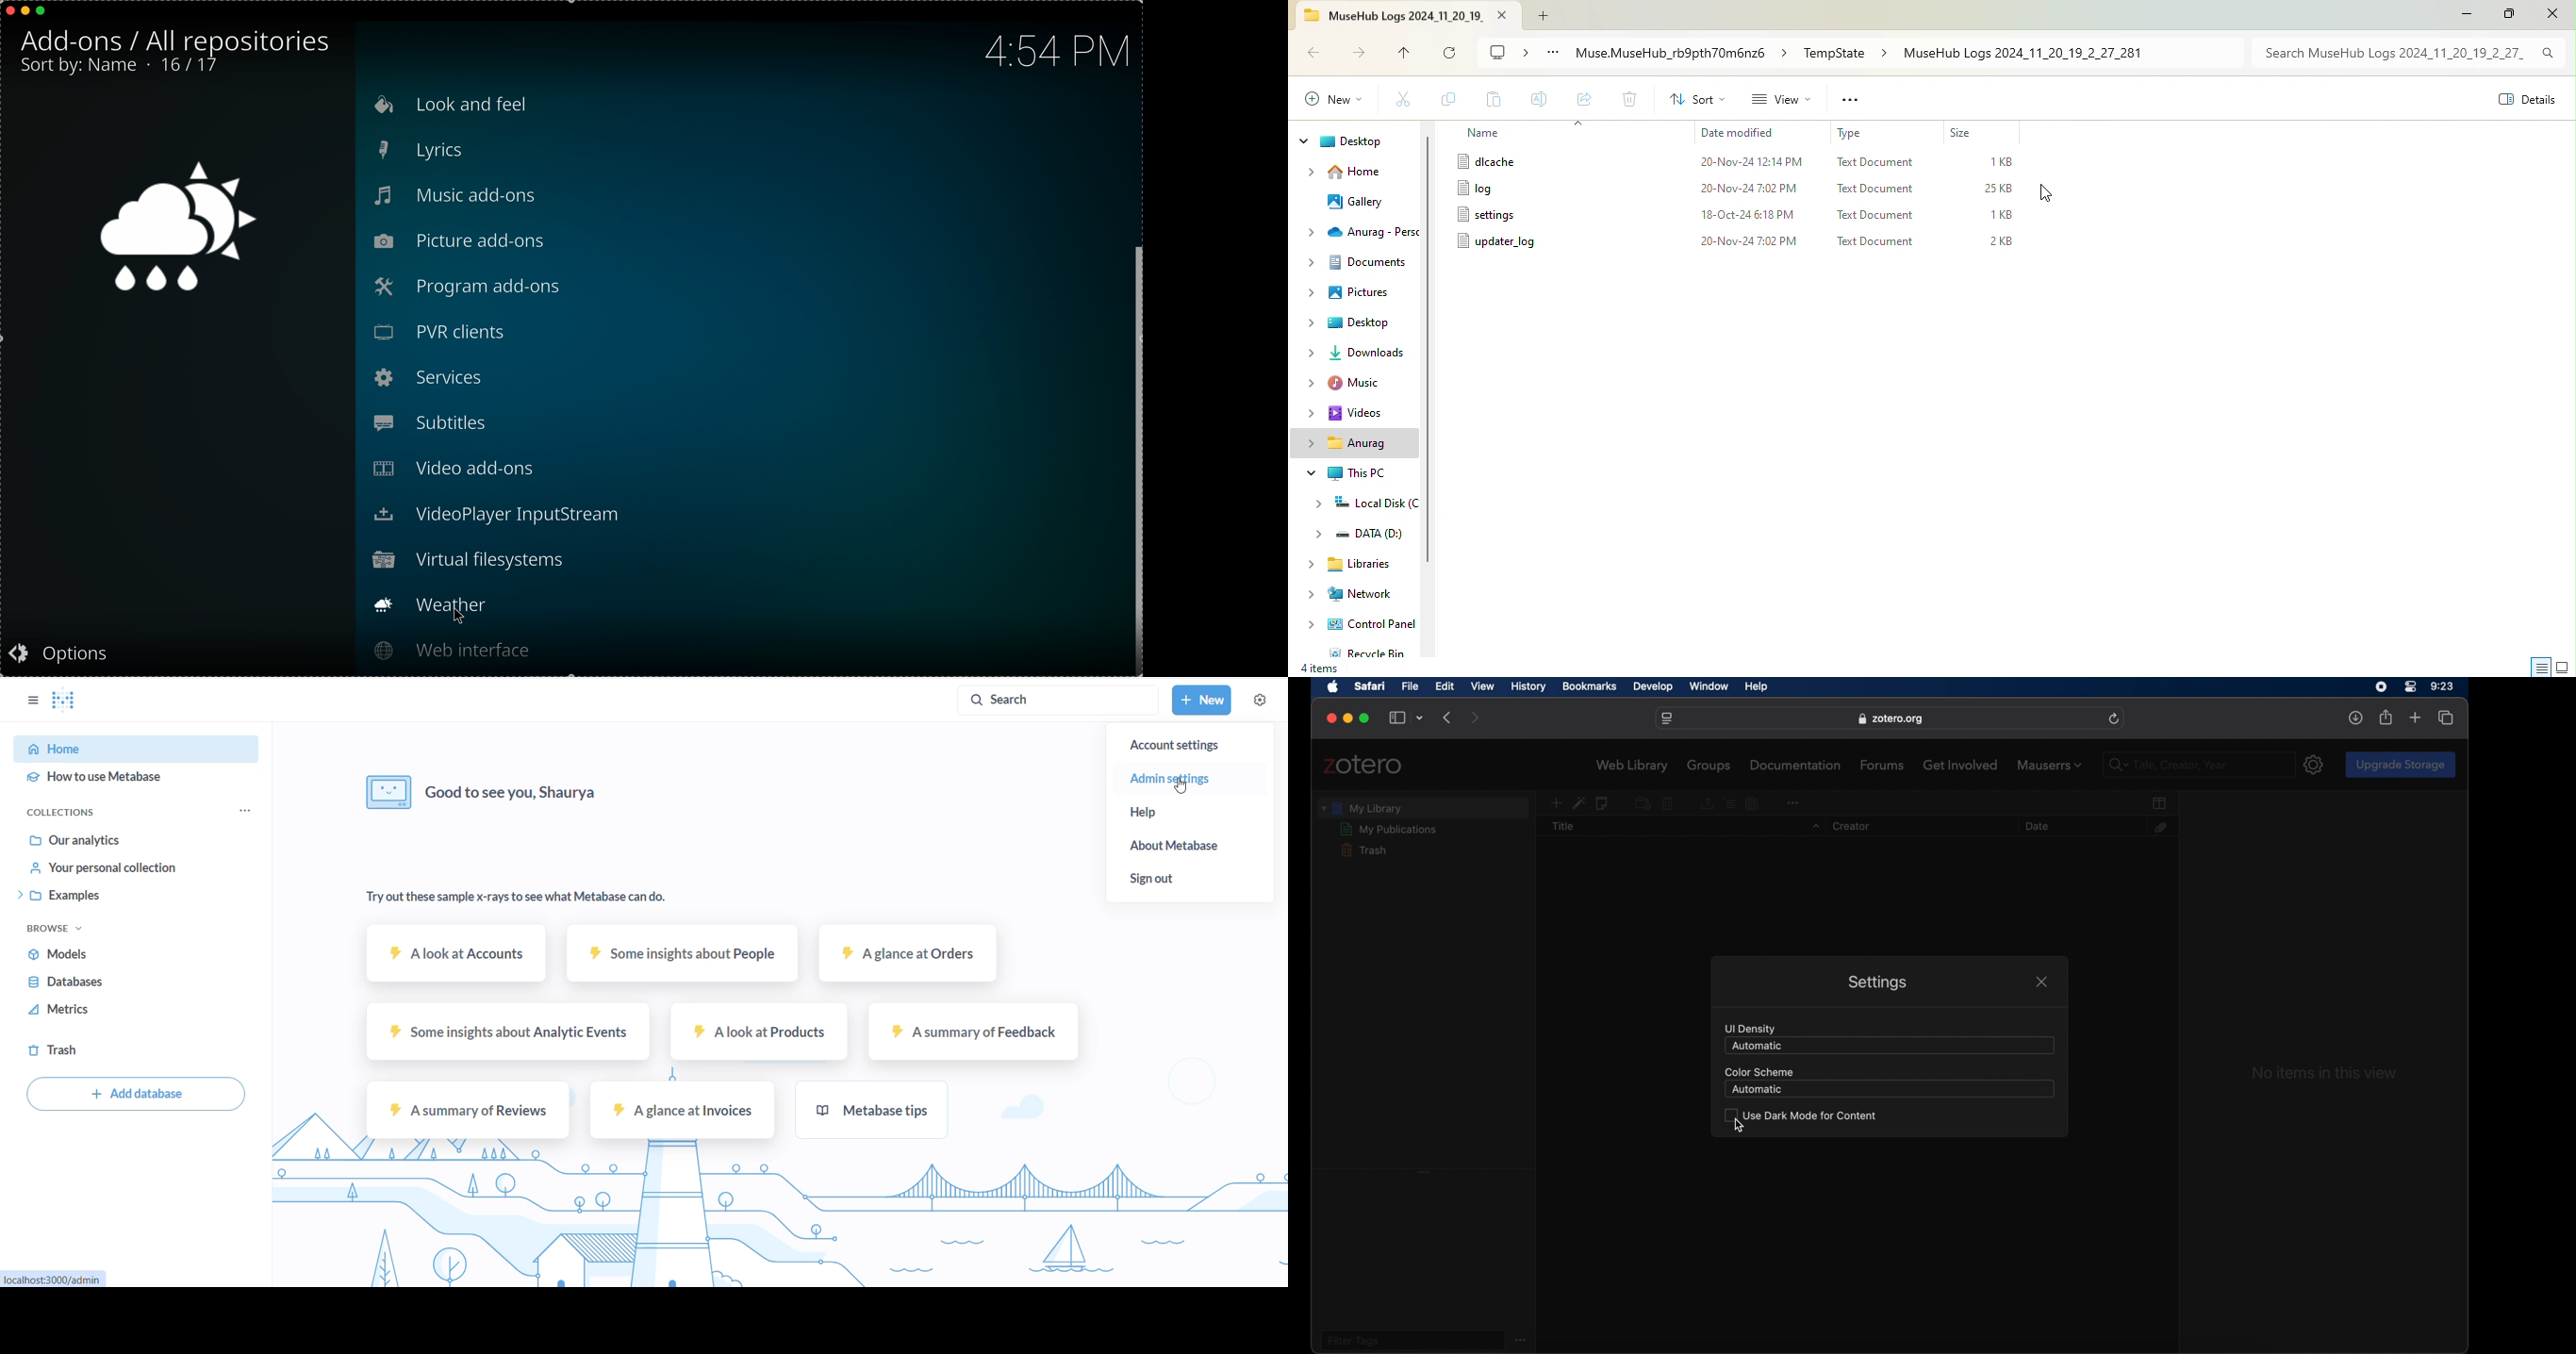 The height and width of the screenshot is (1372, 2576). What do you see at coordinates (1476, 718) in the screenshot?
I see `next` at bounding box center [1476, 718].